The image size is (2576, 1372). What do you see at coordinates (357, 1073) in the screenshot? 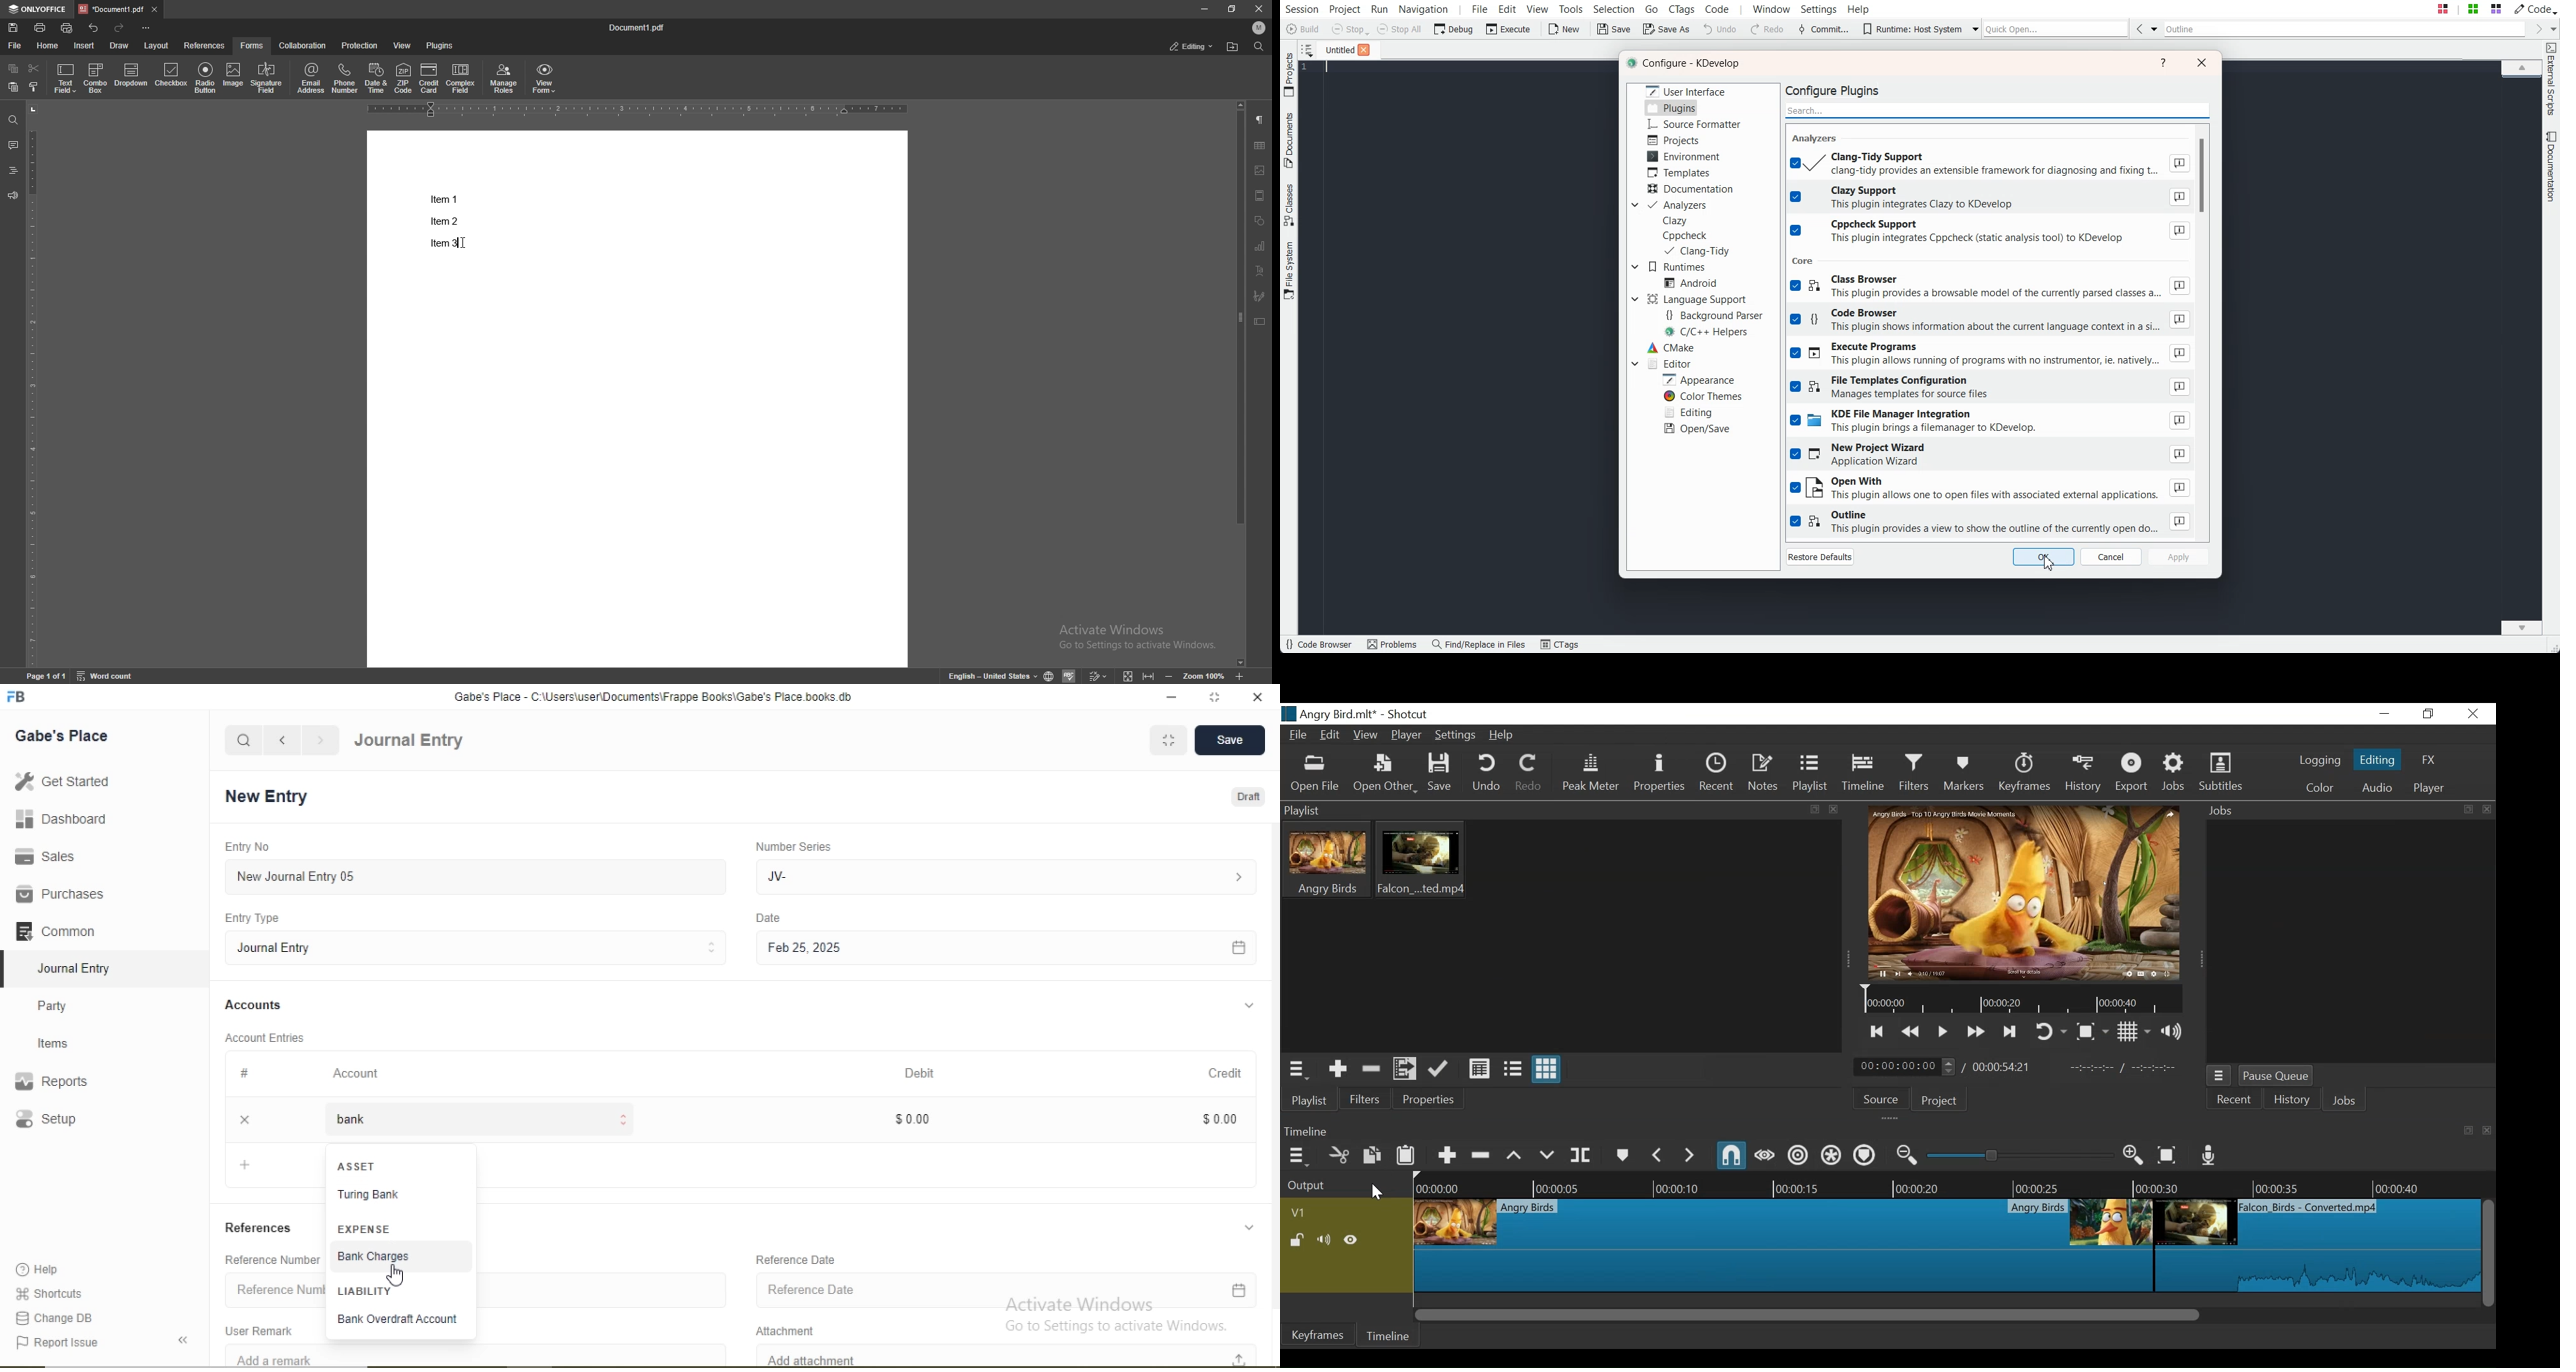
I see `Account` at bounding box center [357, 1073].